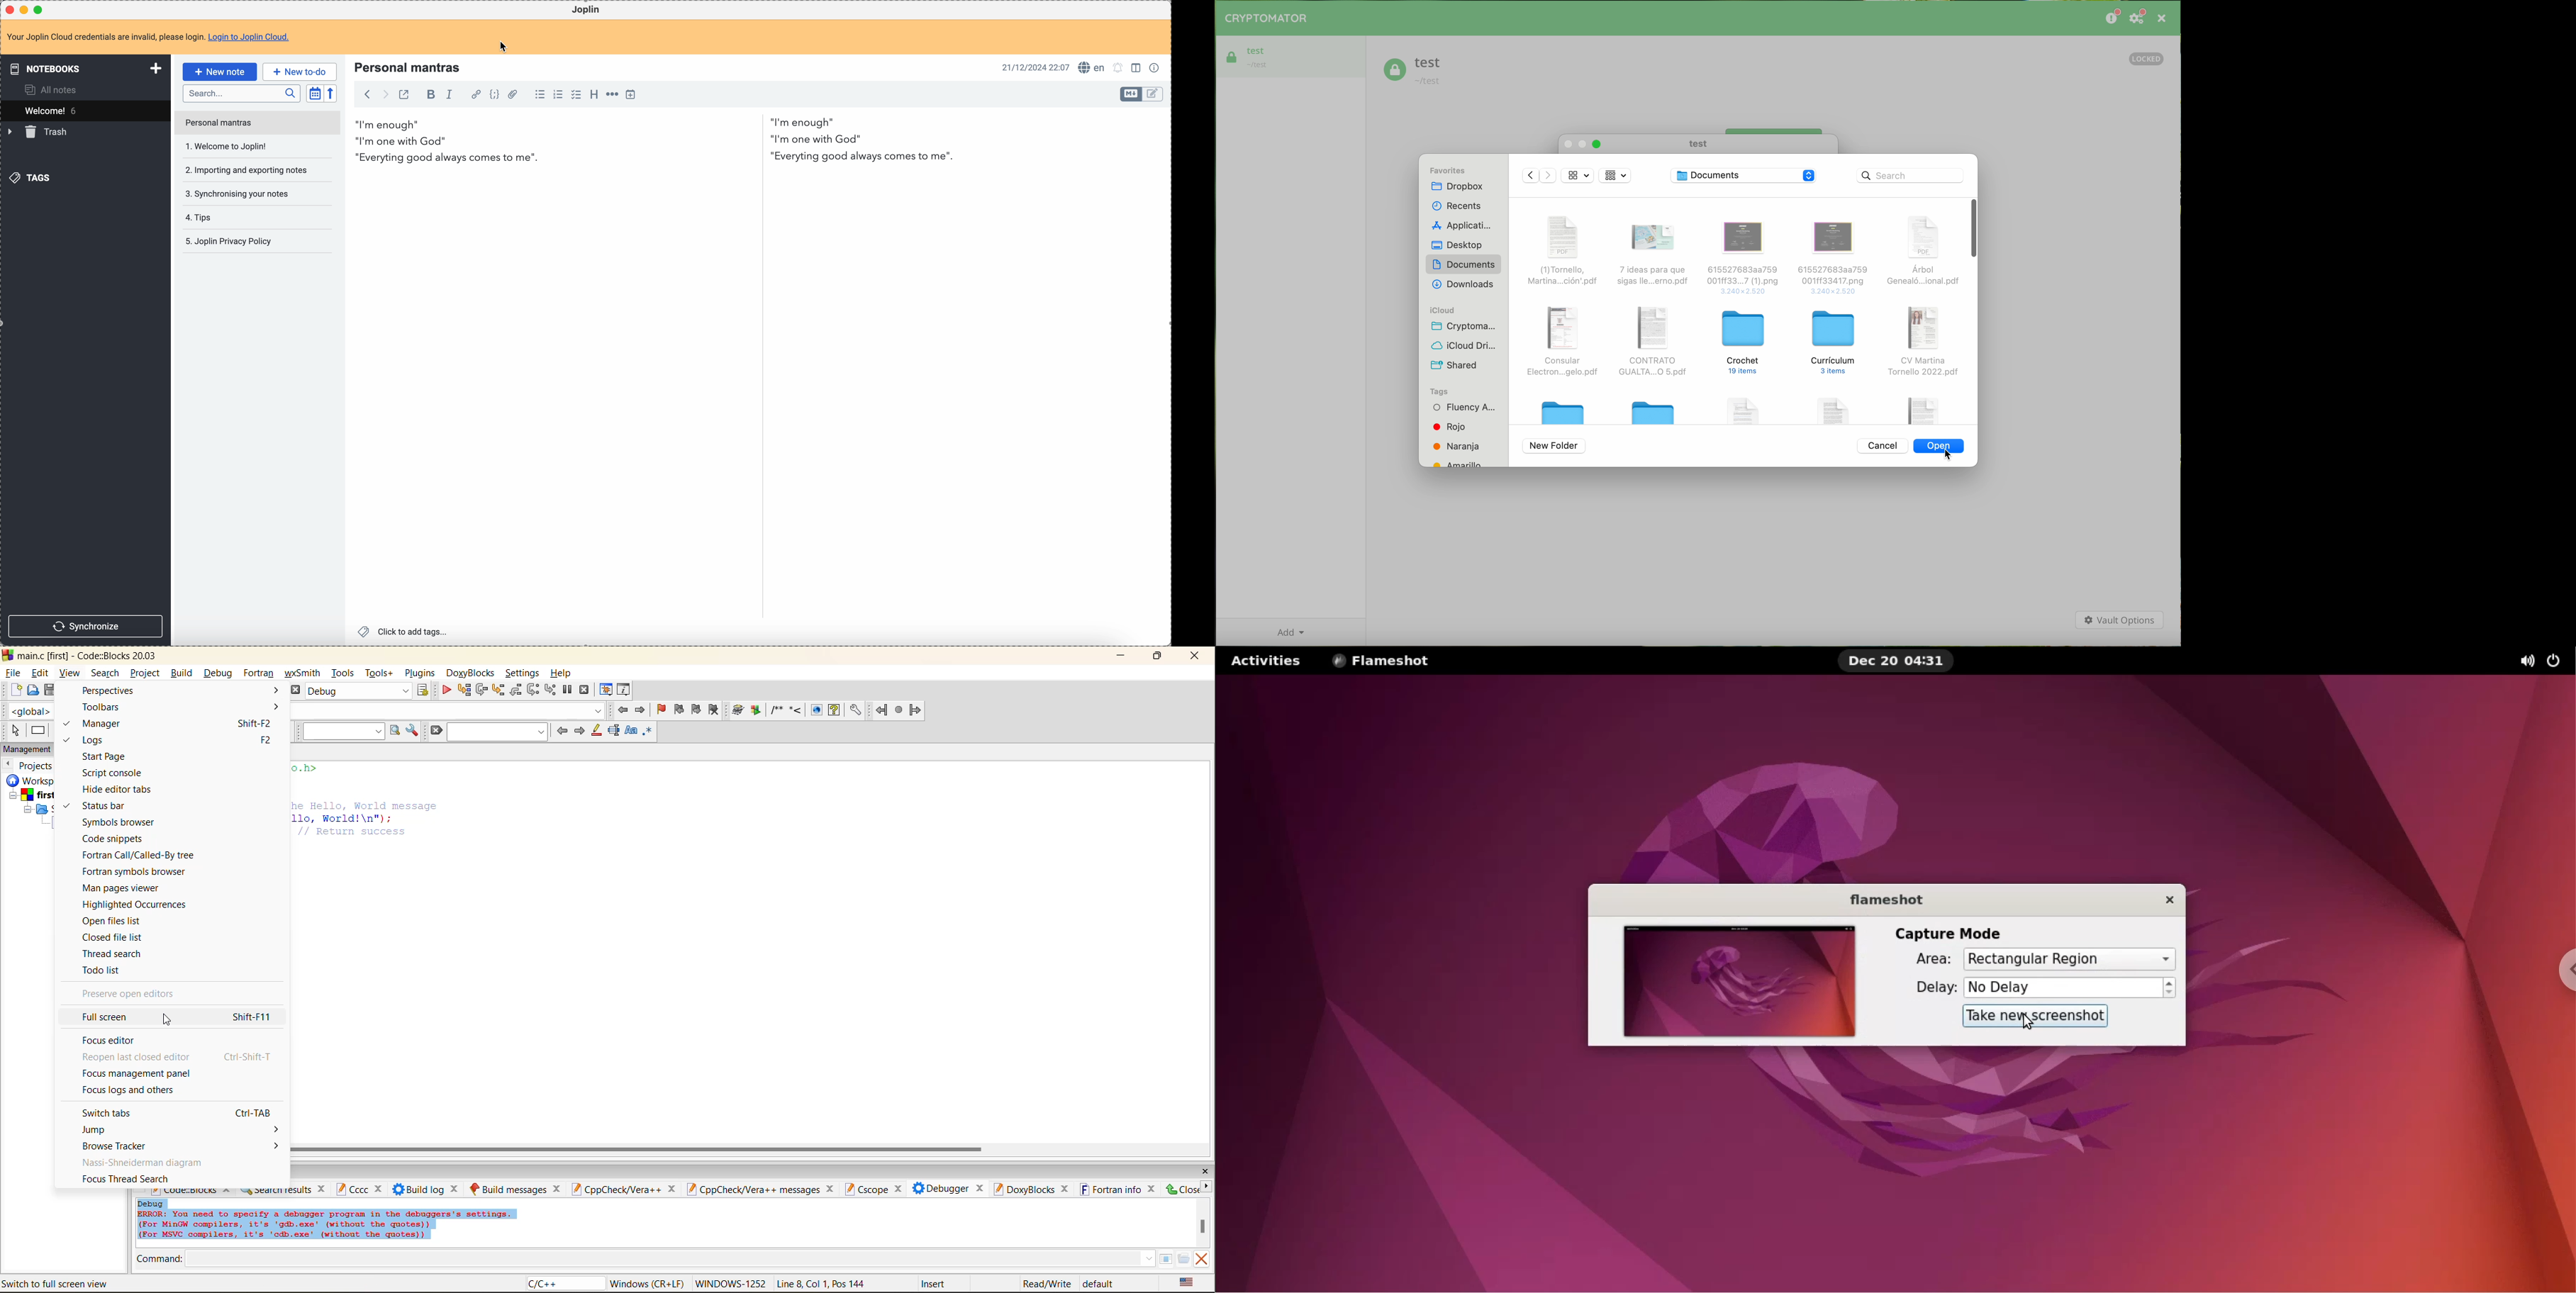 Image resolution: width=2576 pixels, height=1316 pixels. I want to click on personal mantras note, so click(257, 123).